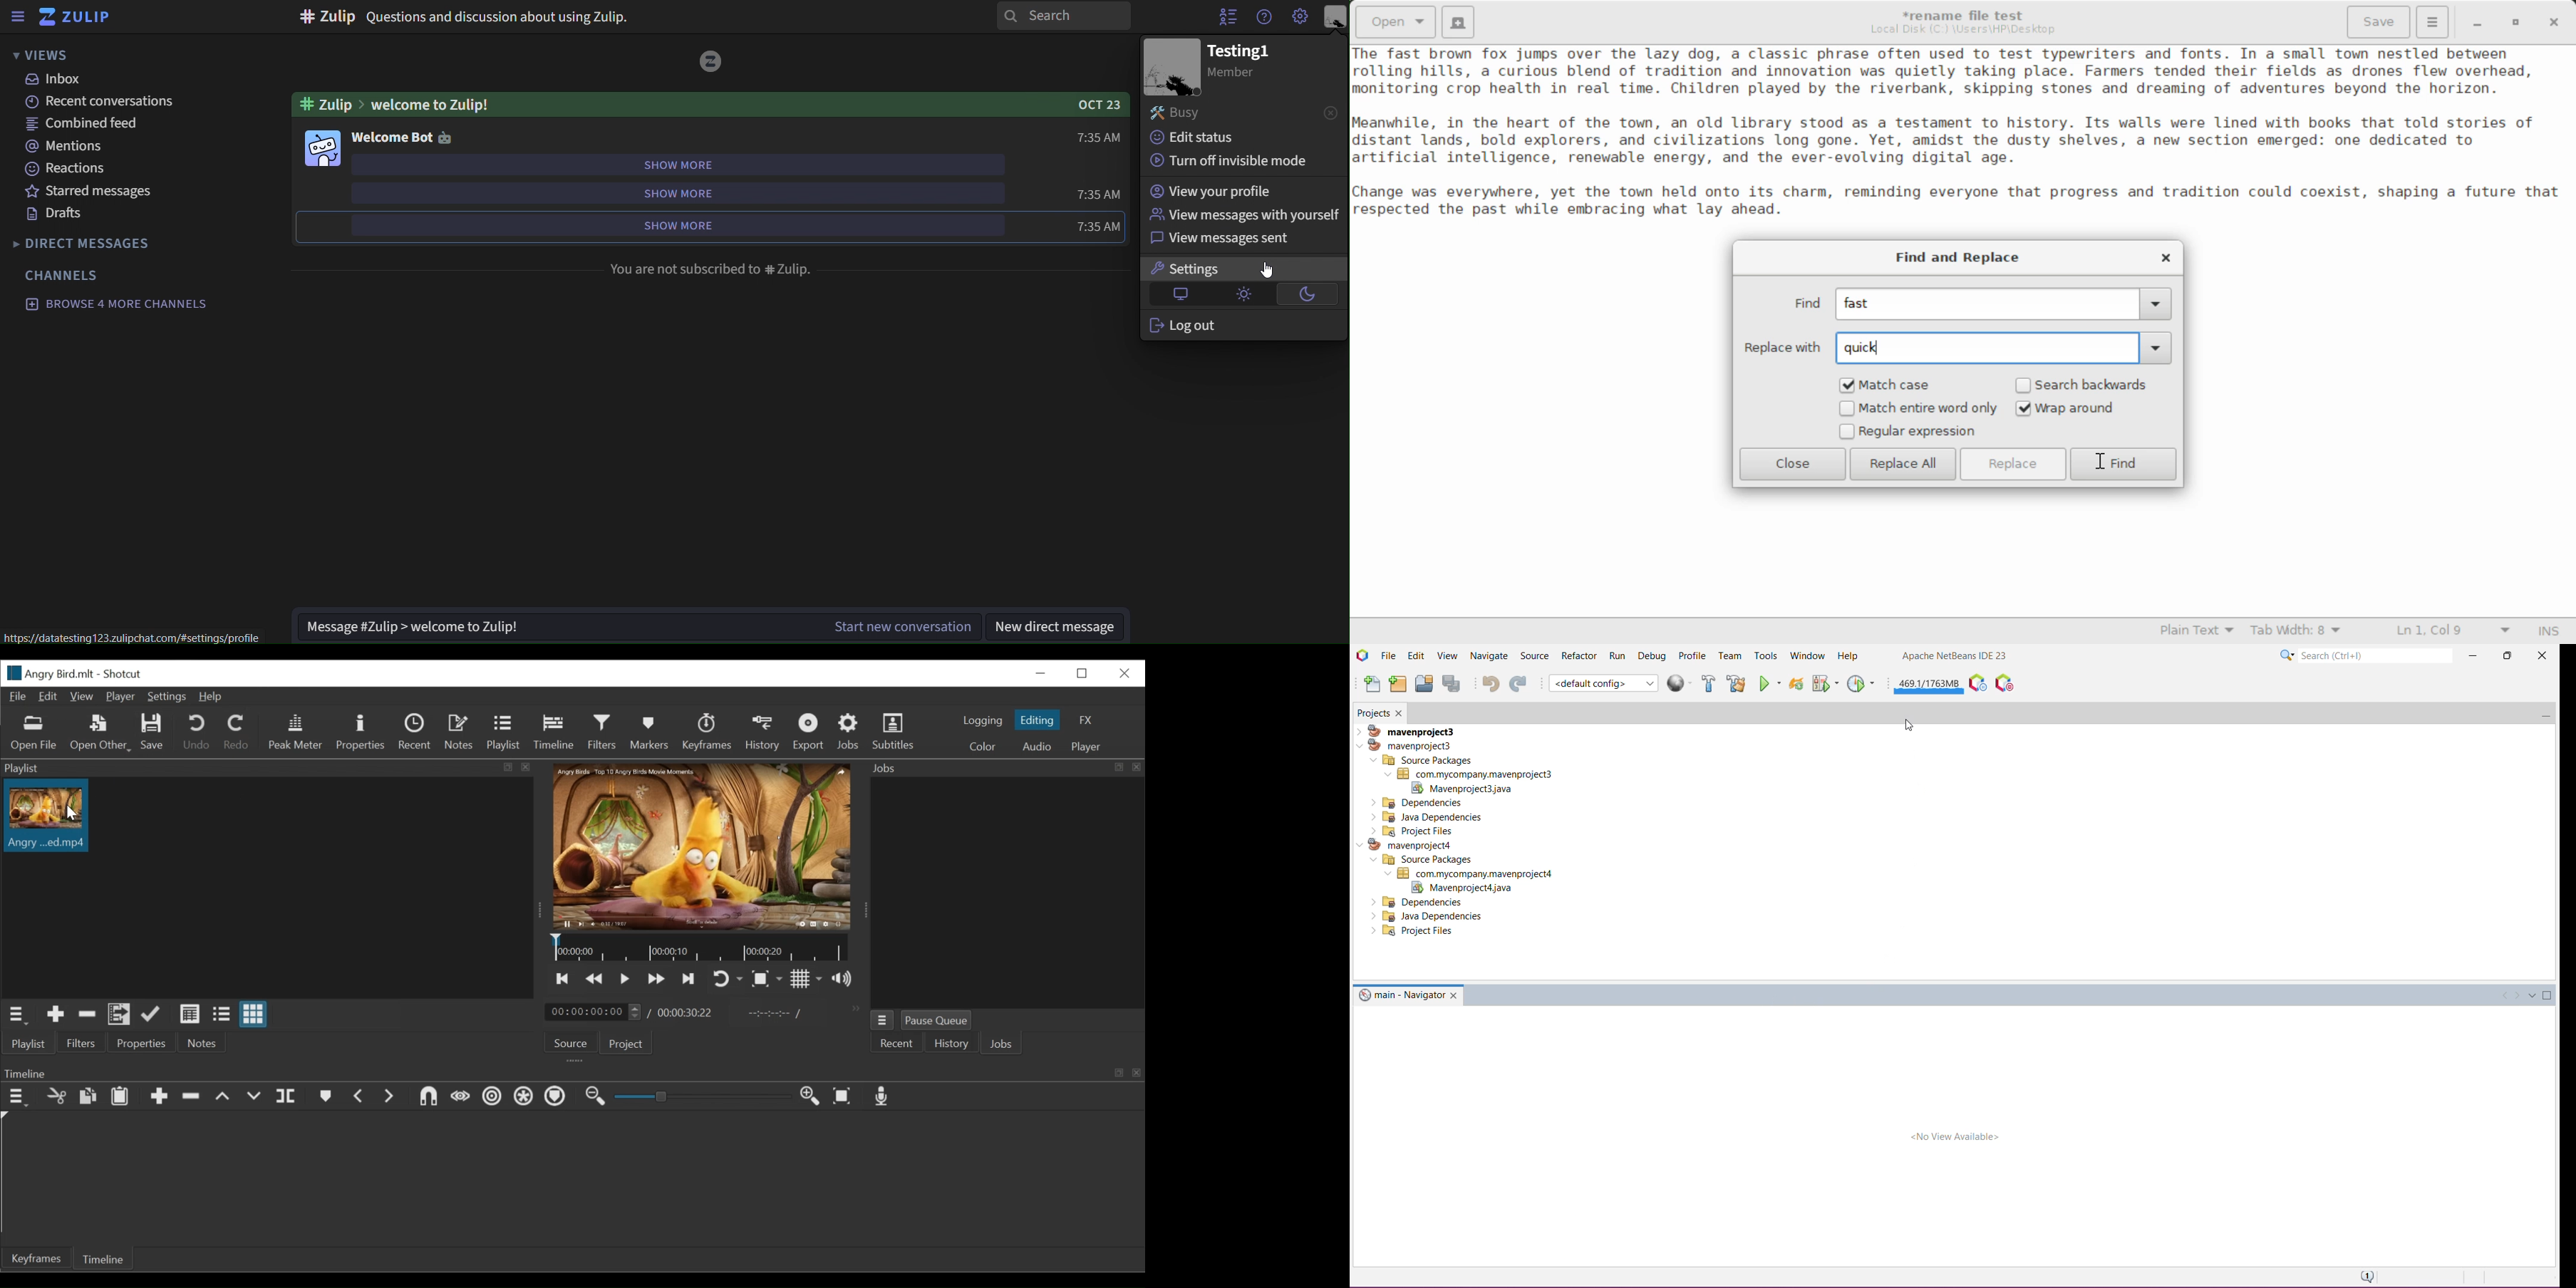 This screenshot has width=2576, height=1288. I want to click on show more, so click(696, 193).